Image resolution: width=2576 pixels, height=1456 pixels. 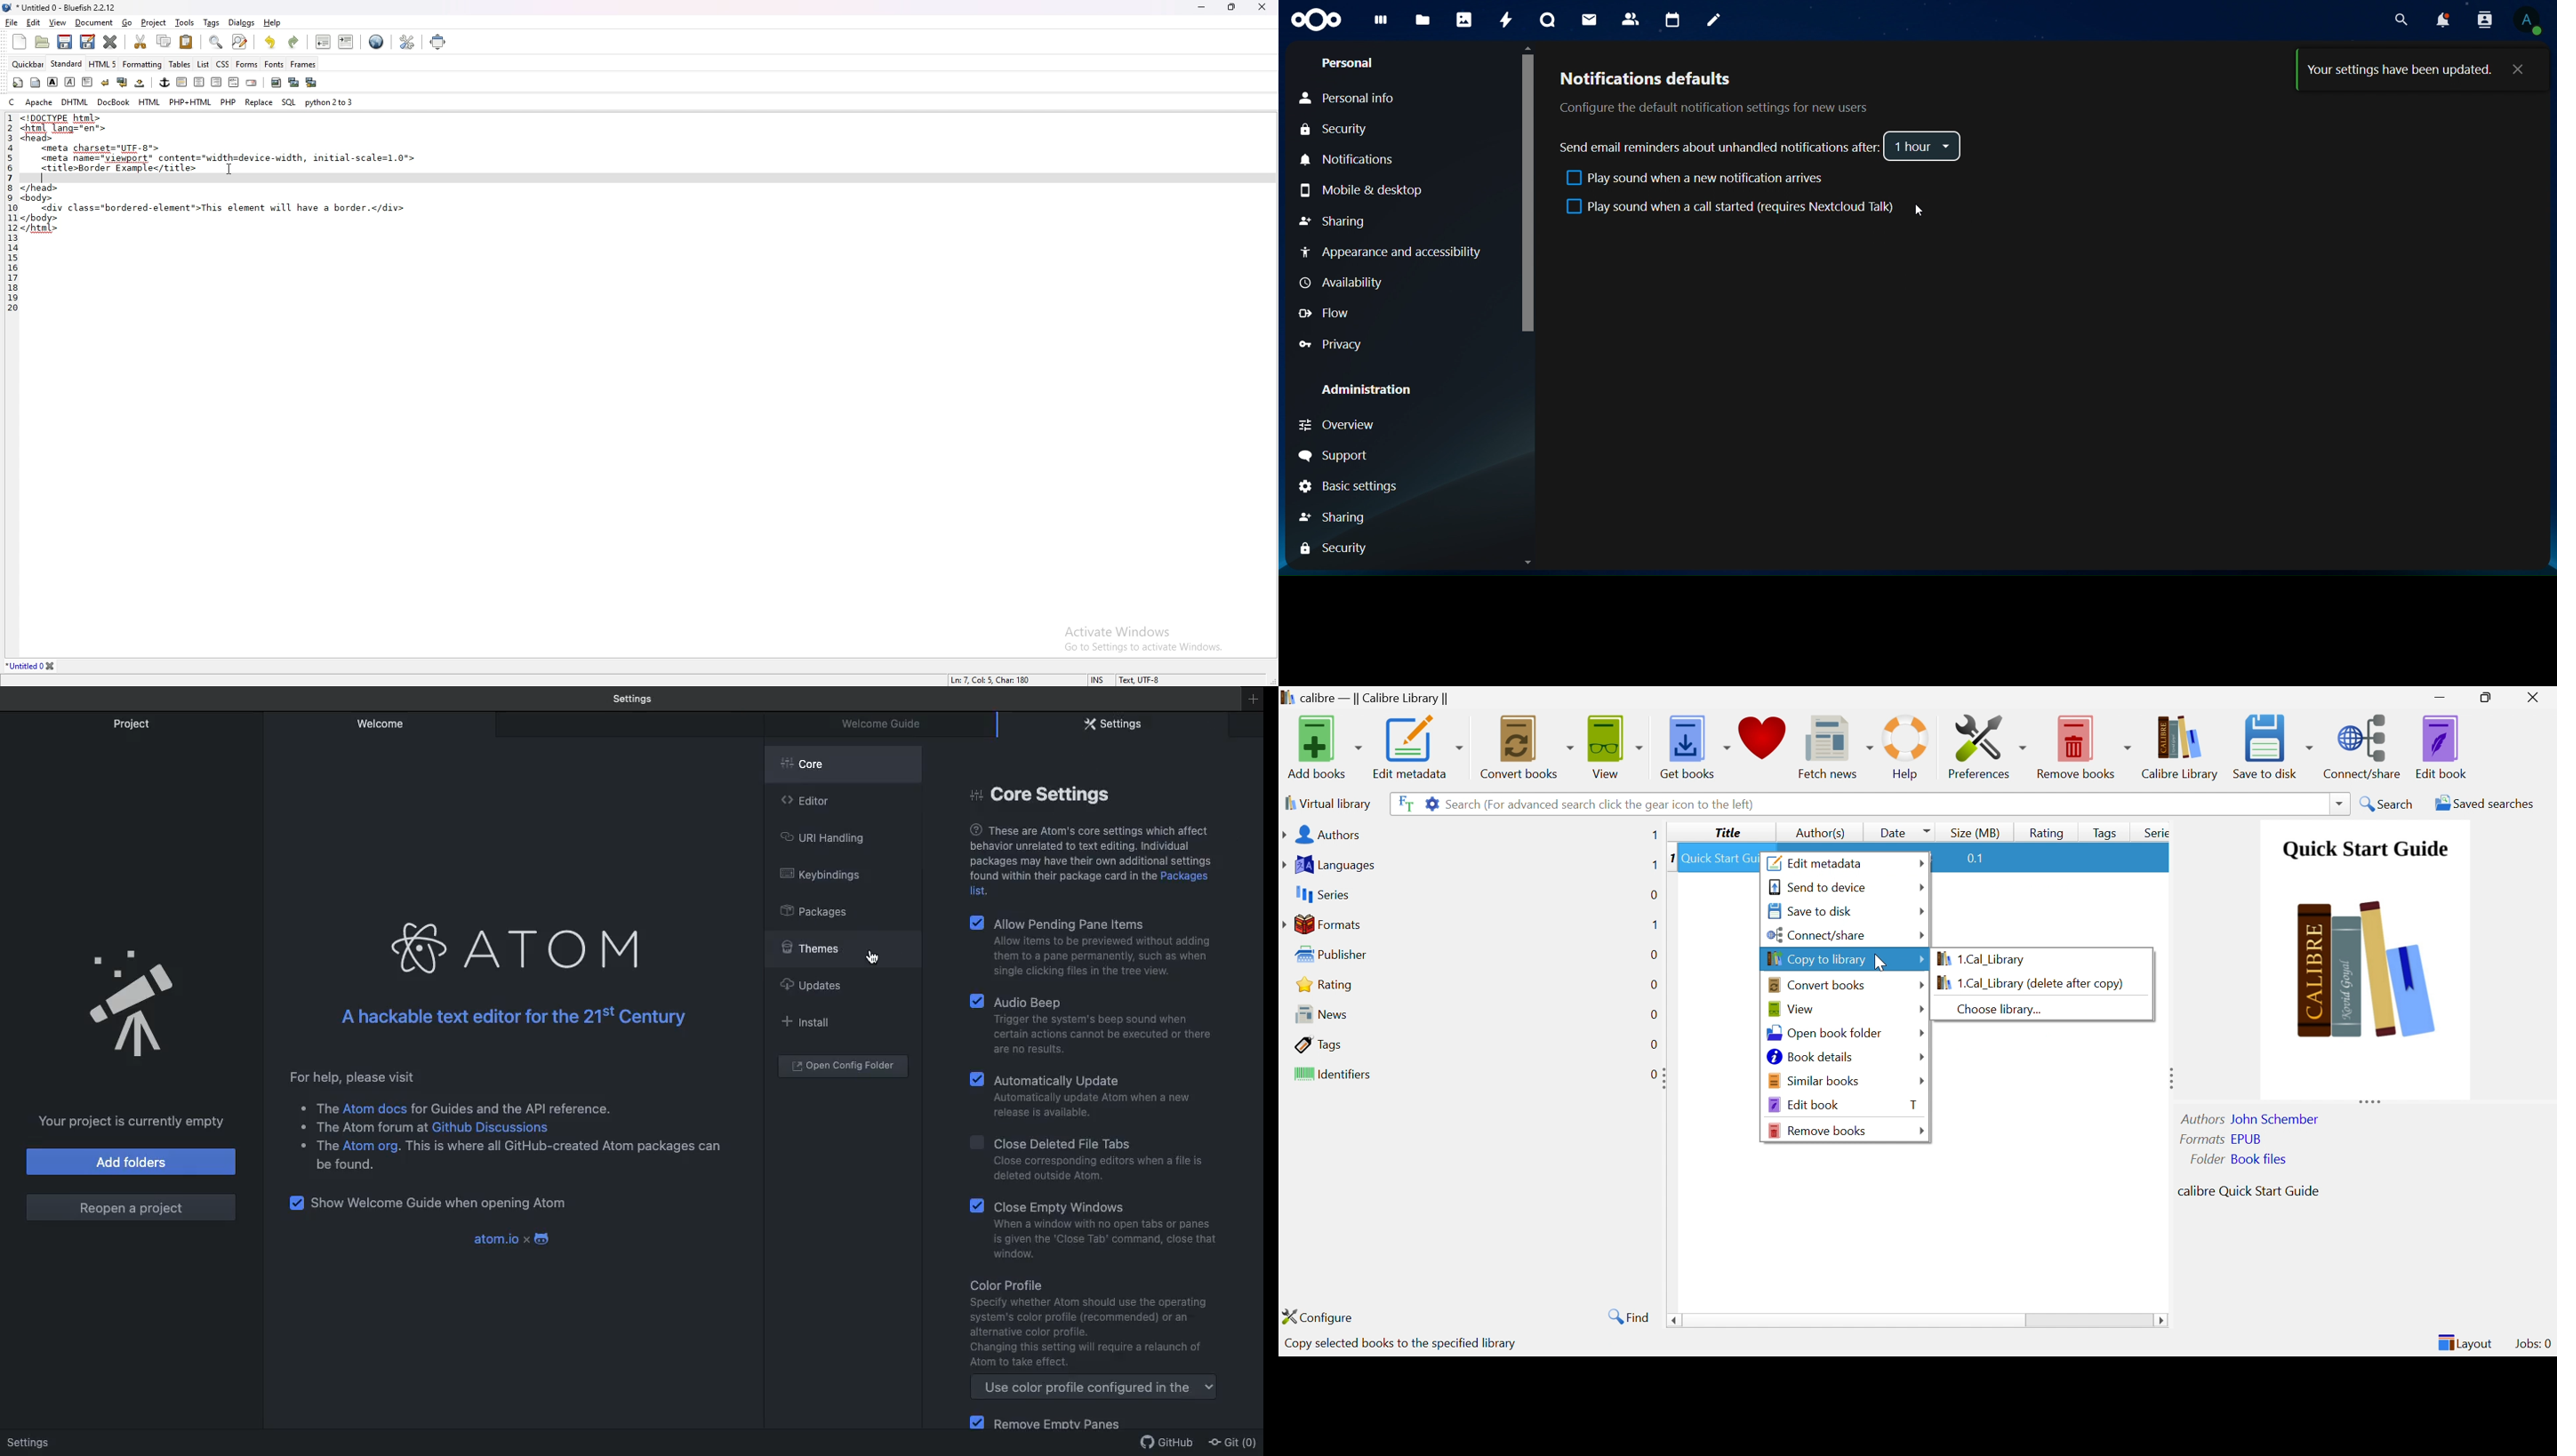 What do you see at coordinates (1986, 959) in the screenshot?
I see `1. Cal_Library` at bounding box center [1986, 959].